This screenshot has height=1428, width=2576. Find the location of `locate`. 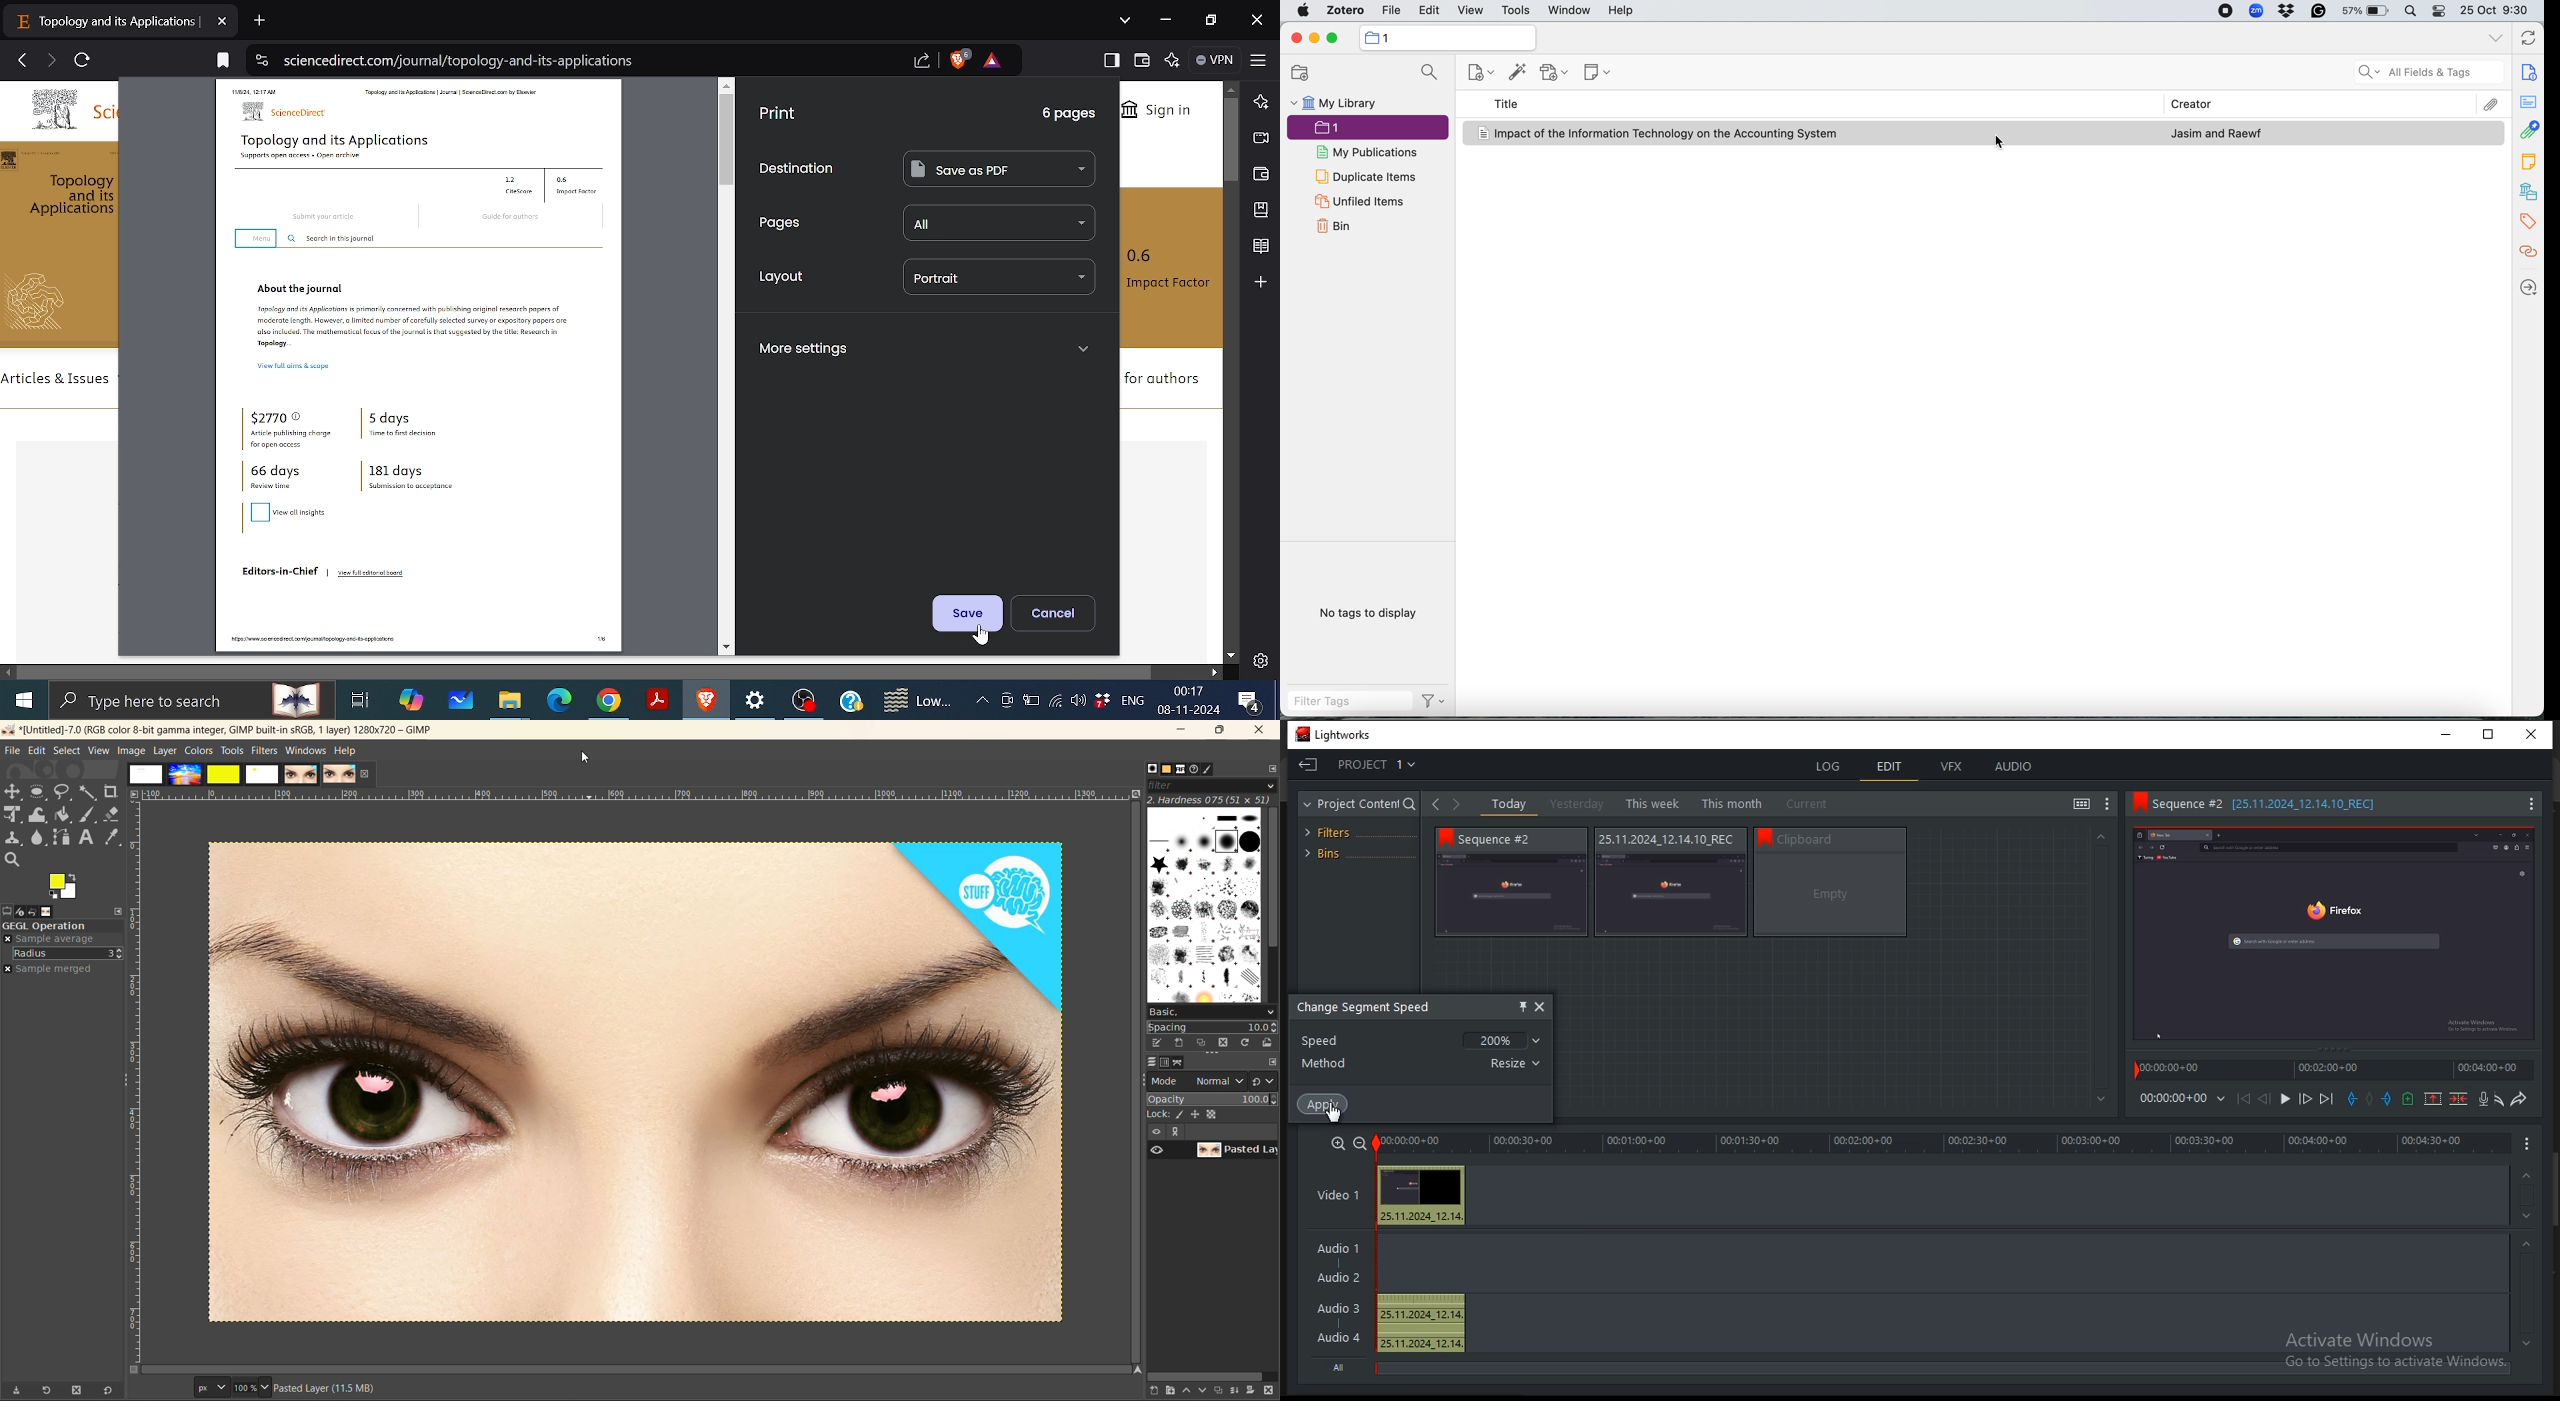

locate is located at coordinates (2528, 286).